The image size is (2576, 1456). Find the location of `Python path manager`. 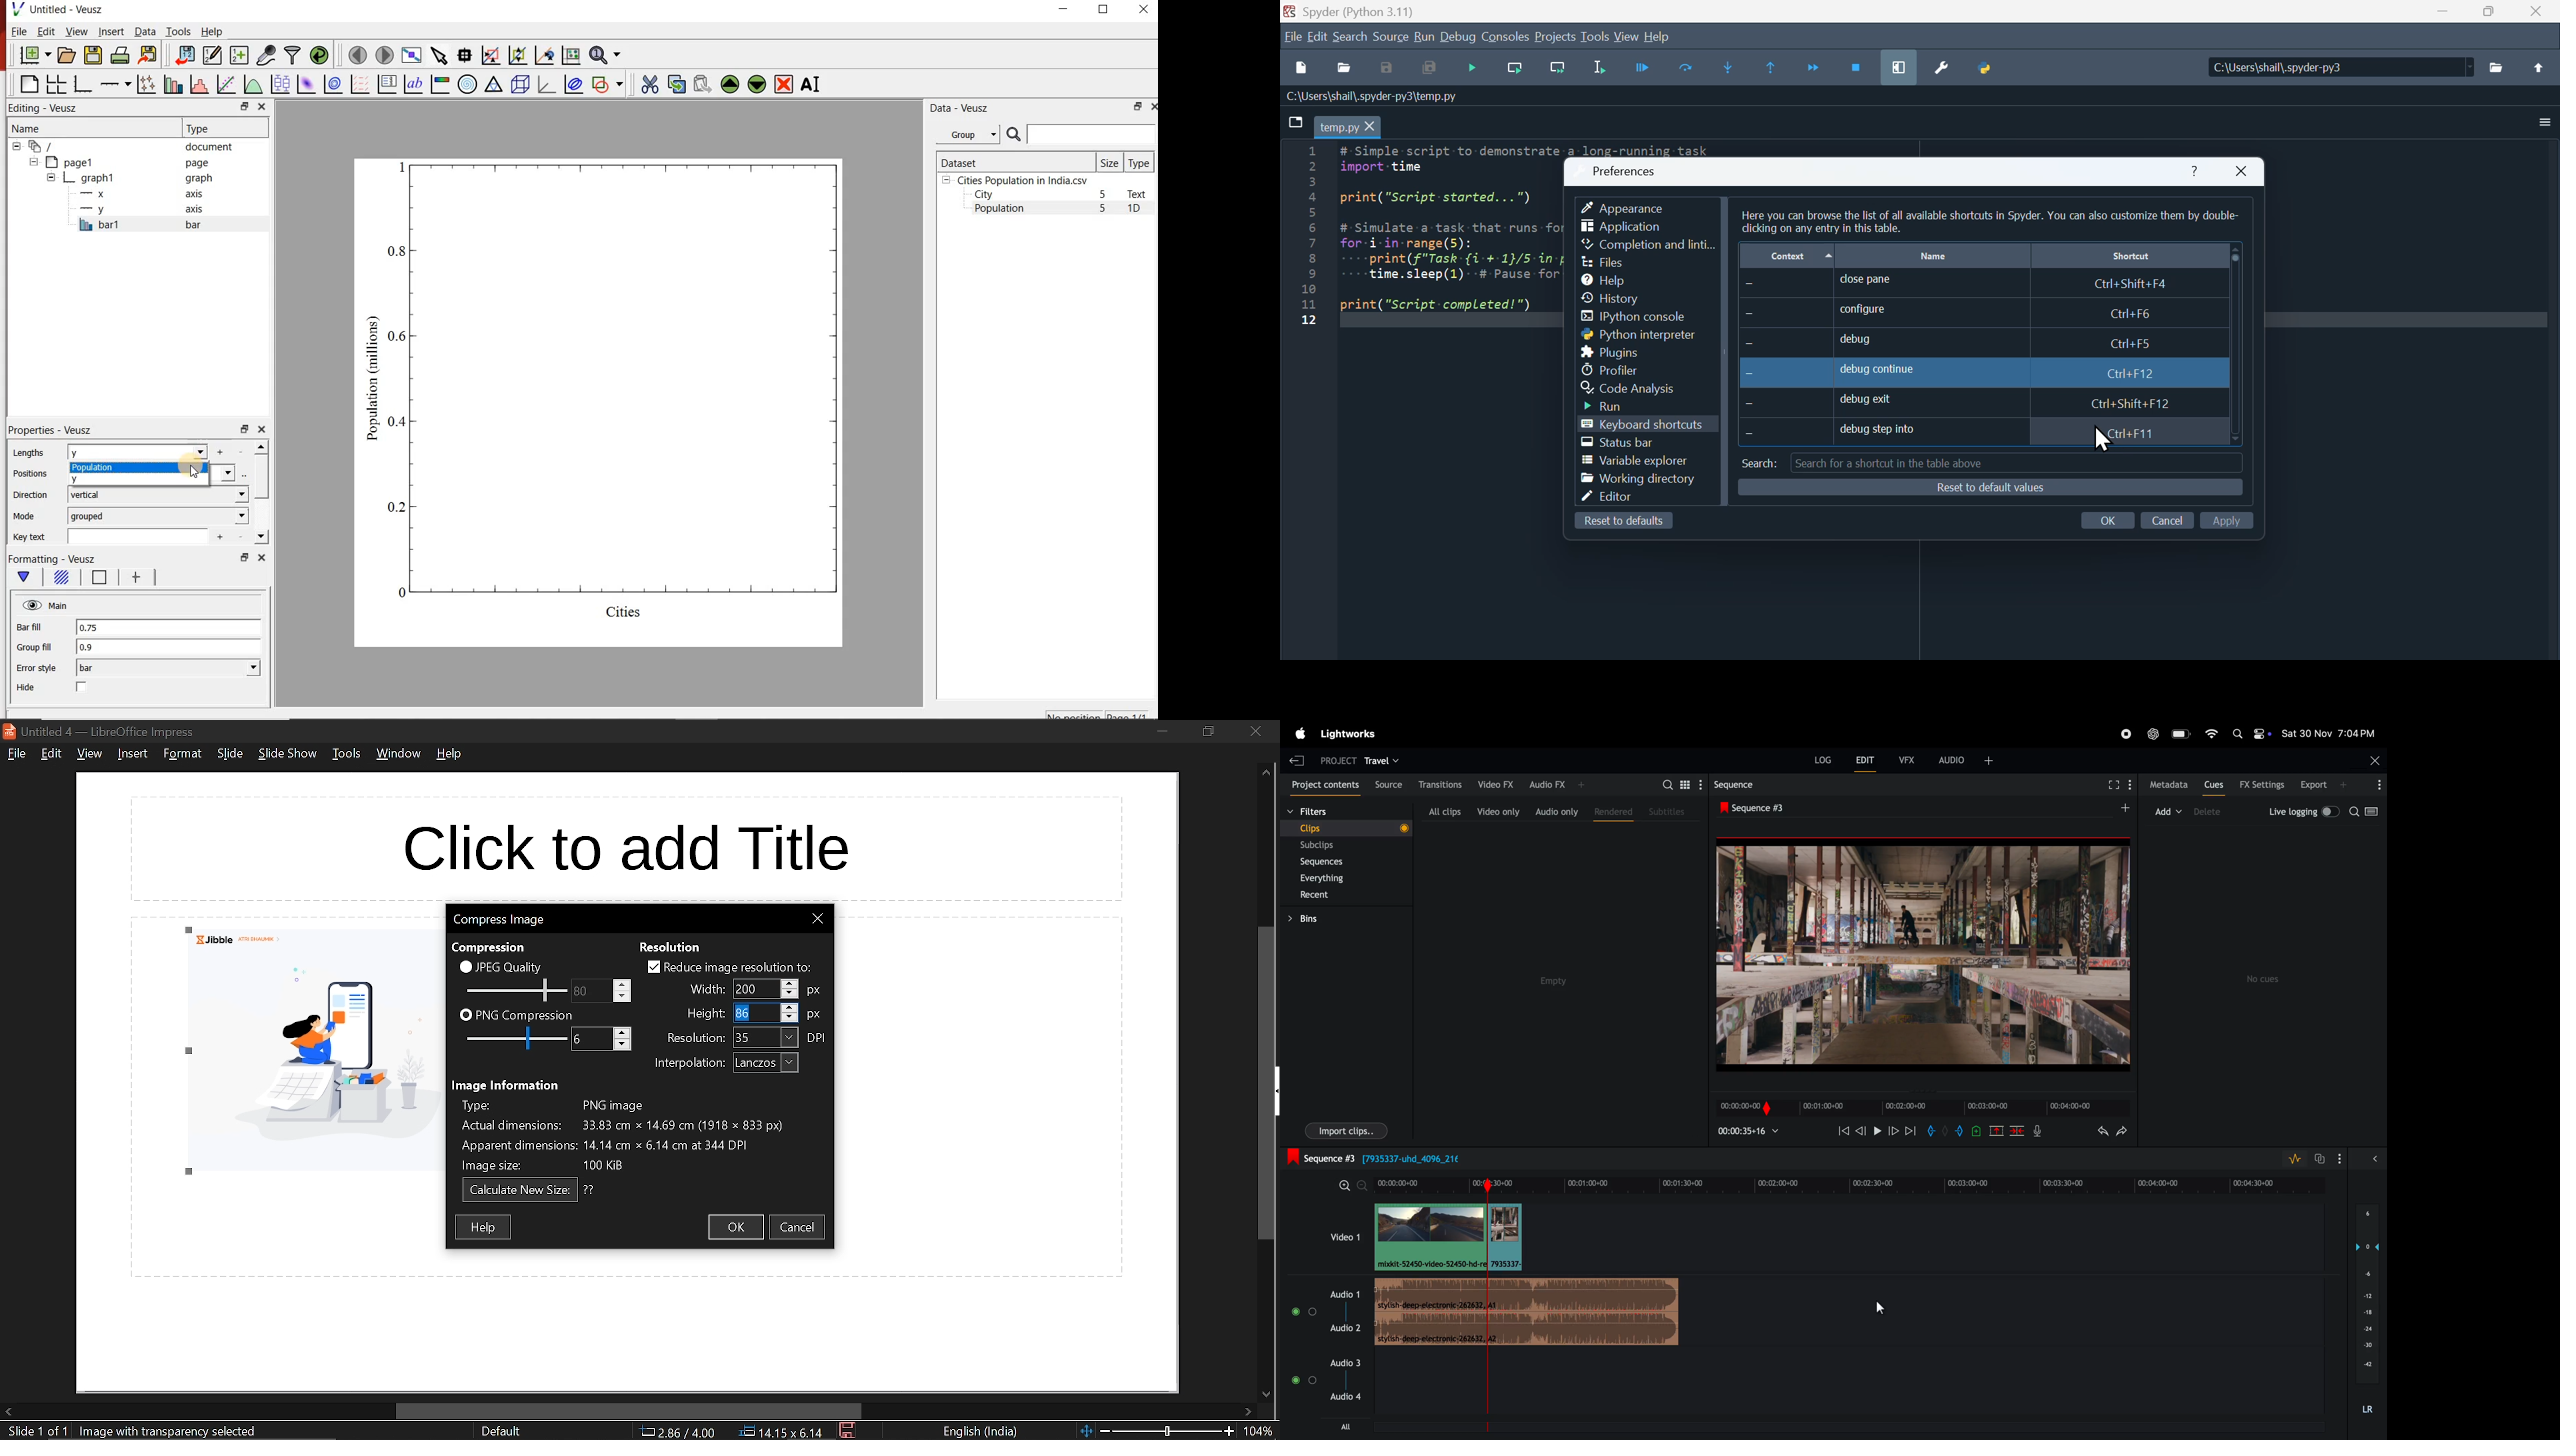

Python path manager is located at coordinates (1989, 66).